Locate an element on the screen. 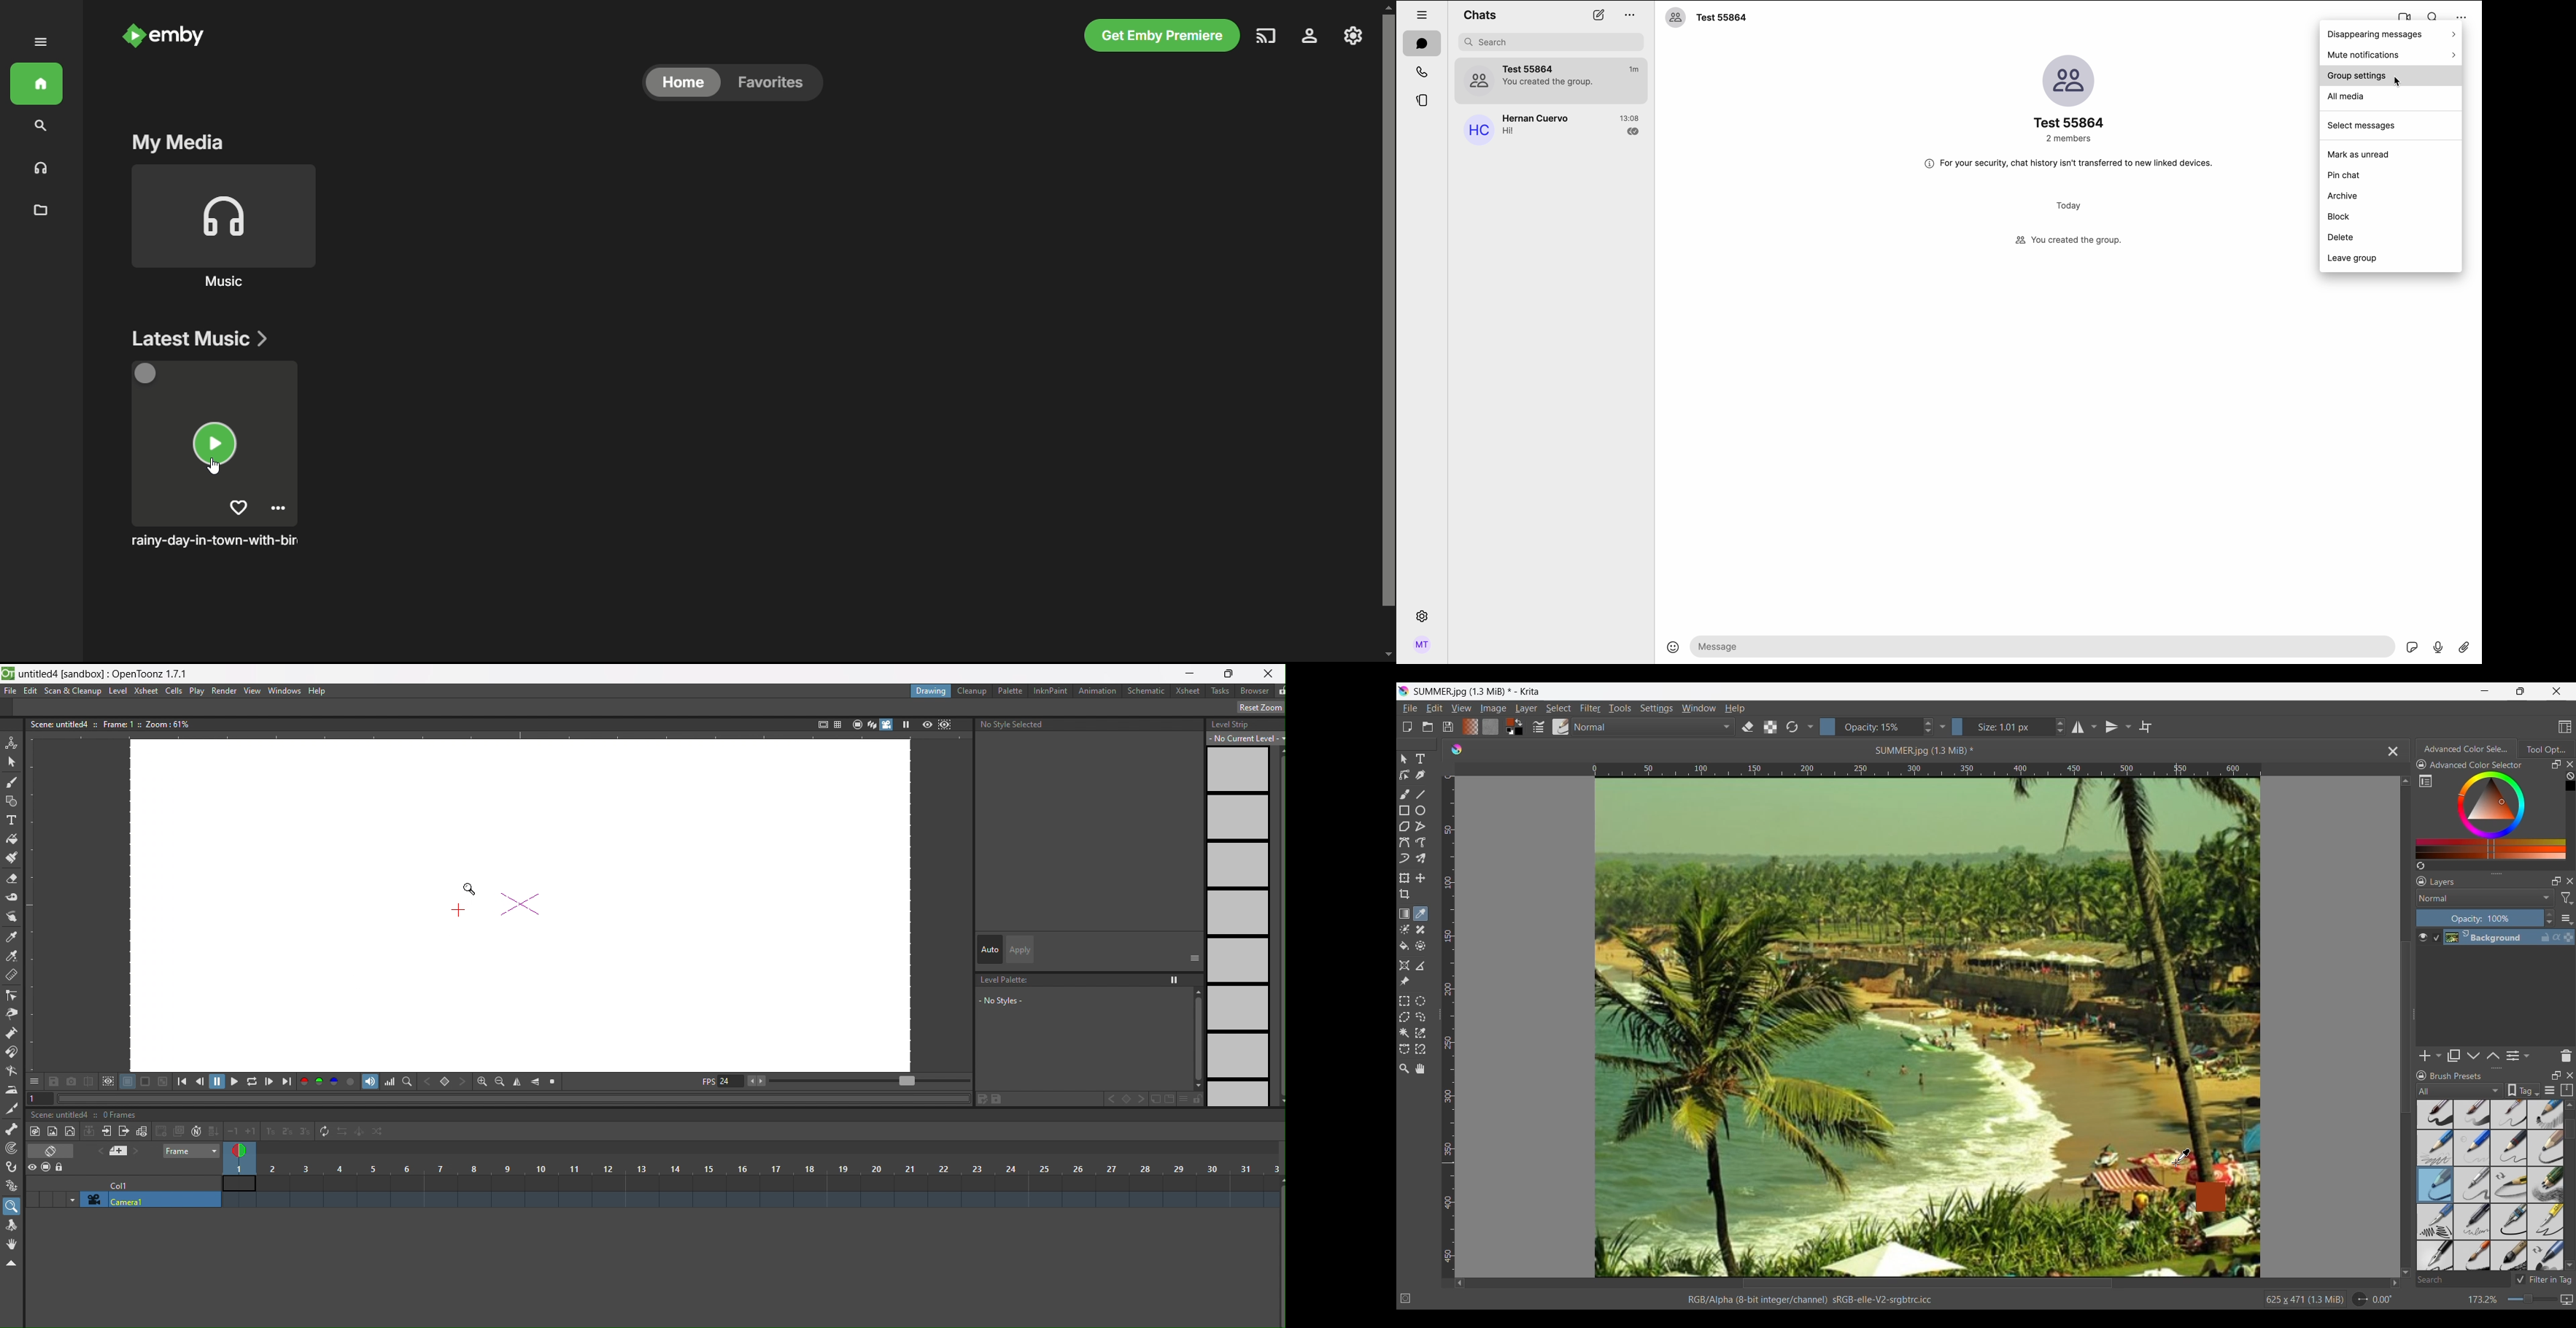  RGB/Alpha (8-bit integer/channel) sRGB-elle-V2-srgbtrc.icc is located at coordinates (1815, 1299).